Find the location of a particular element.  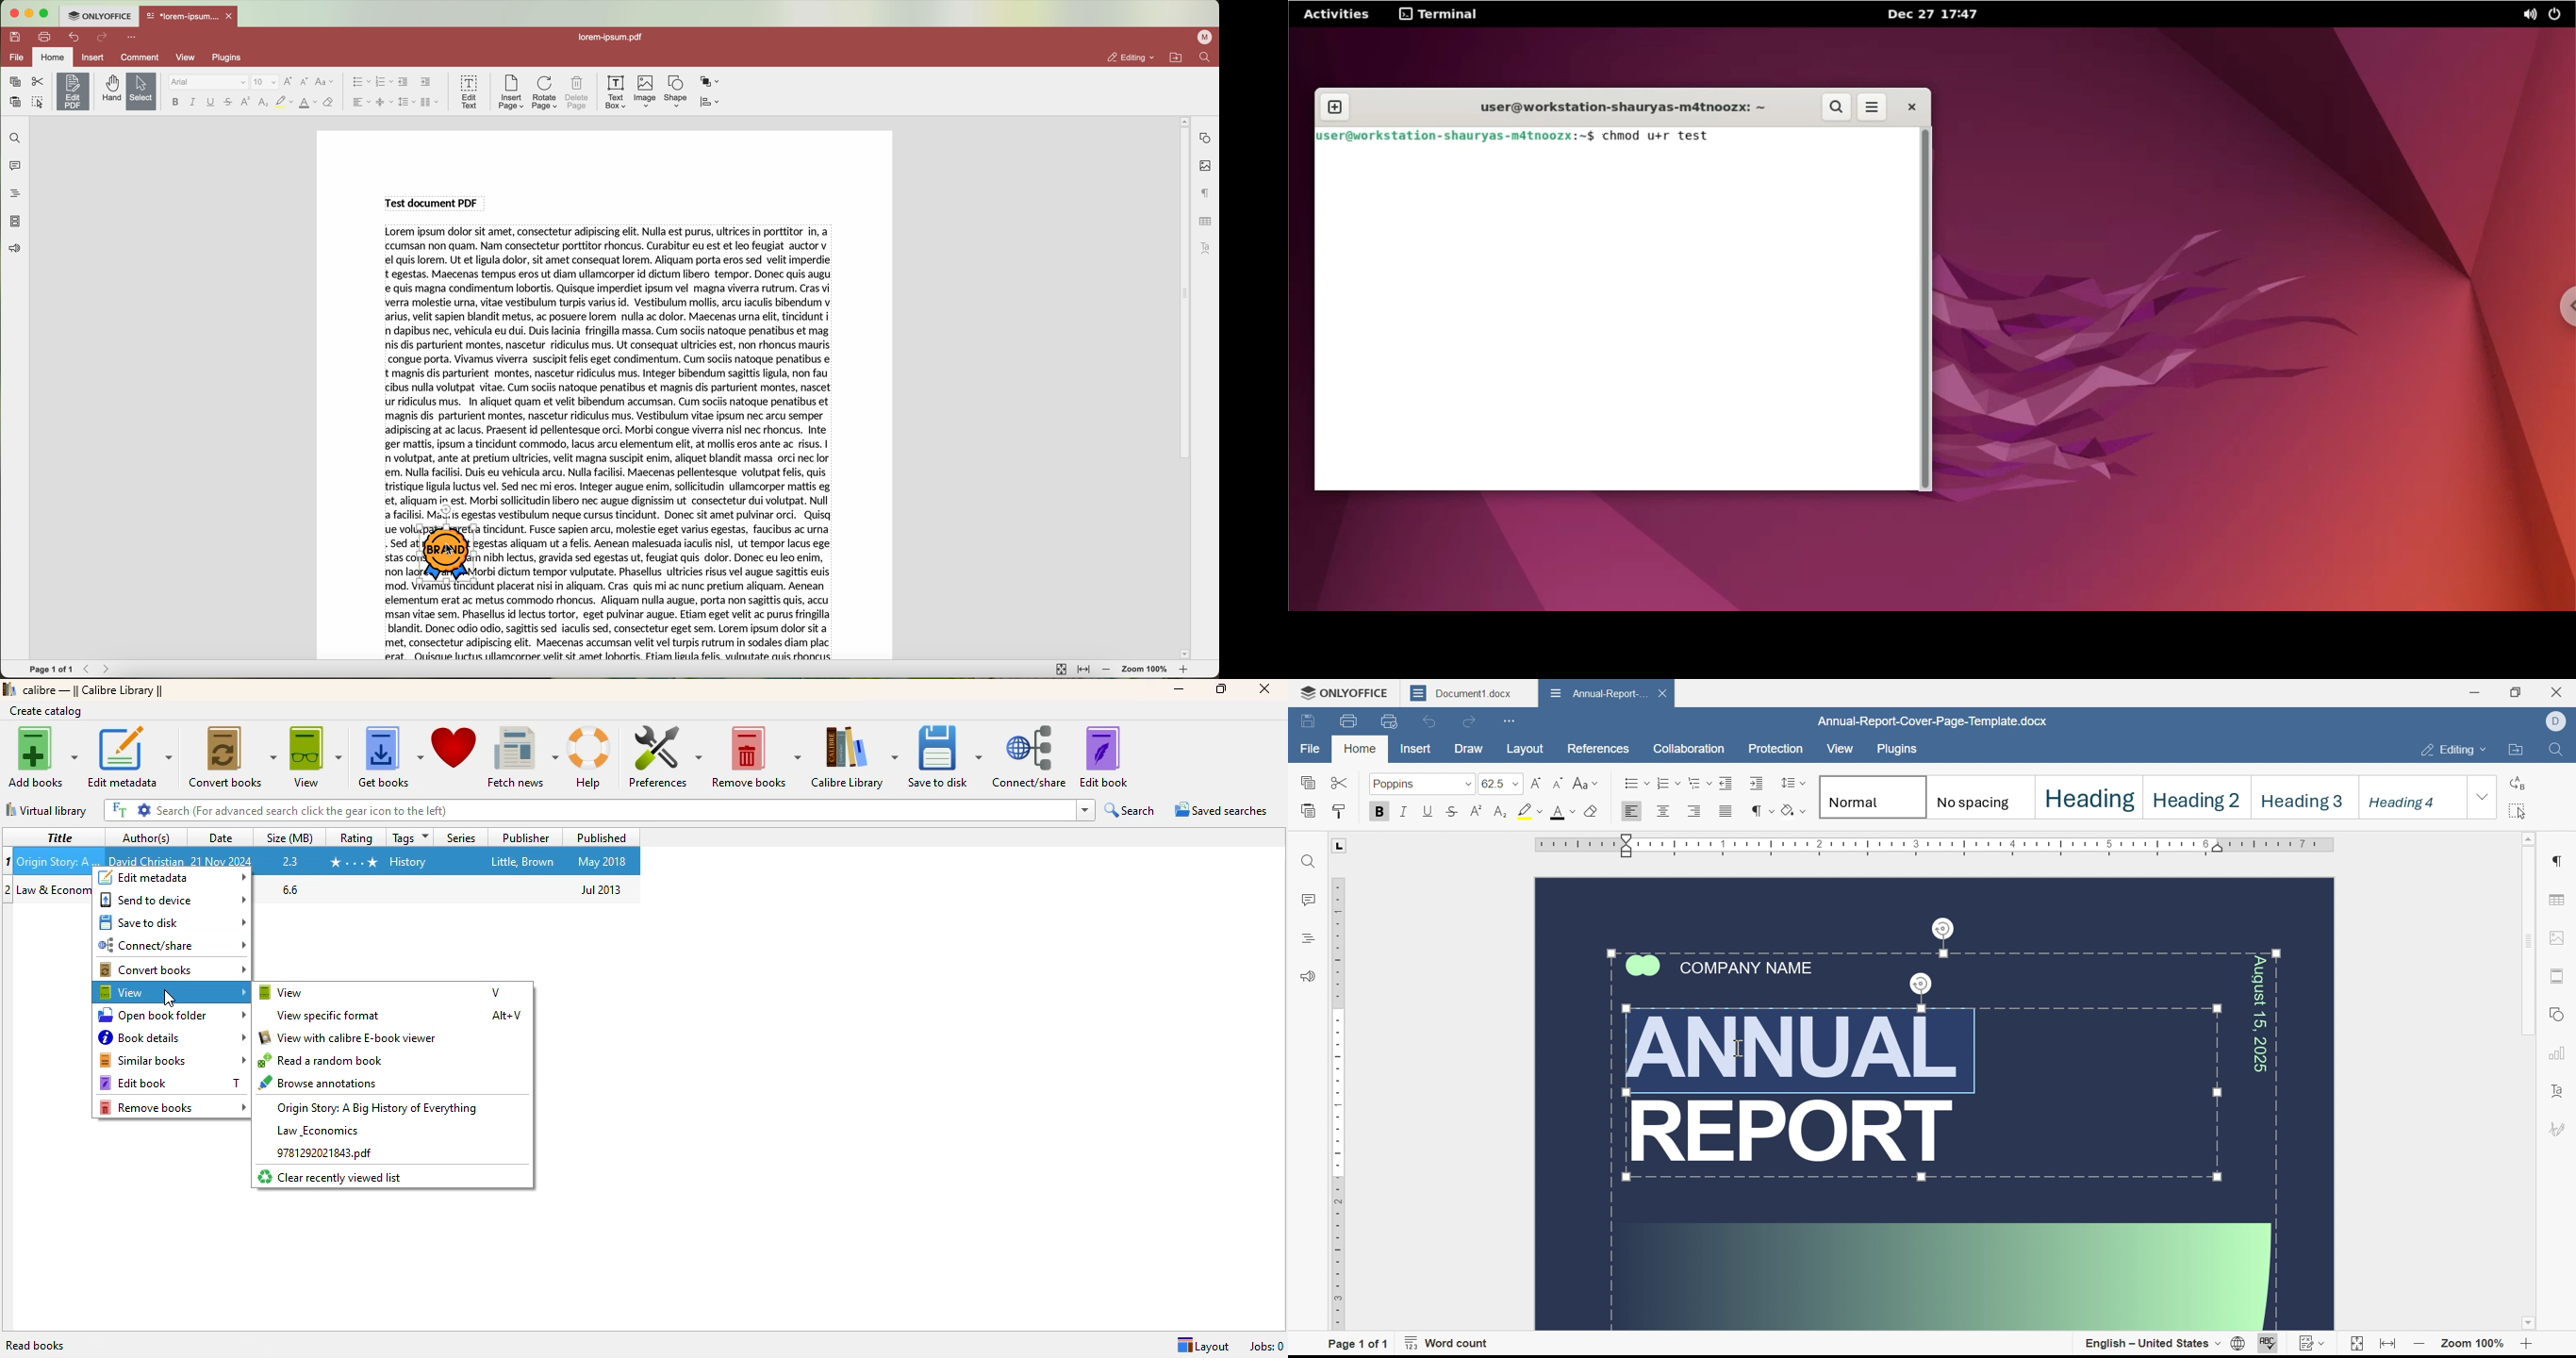

protection is located at coordinates (1774, 752).